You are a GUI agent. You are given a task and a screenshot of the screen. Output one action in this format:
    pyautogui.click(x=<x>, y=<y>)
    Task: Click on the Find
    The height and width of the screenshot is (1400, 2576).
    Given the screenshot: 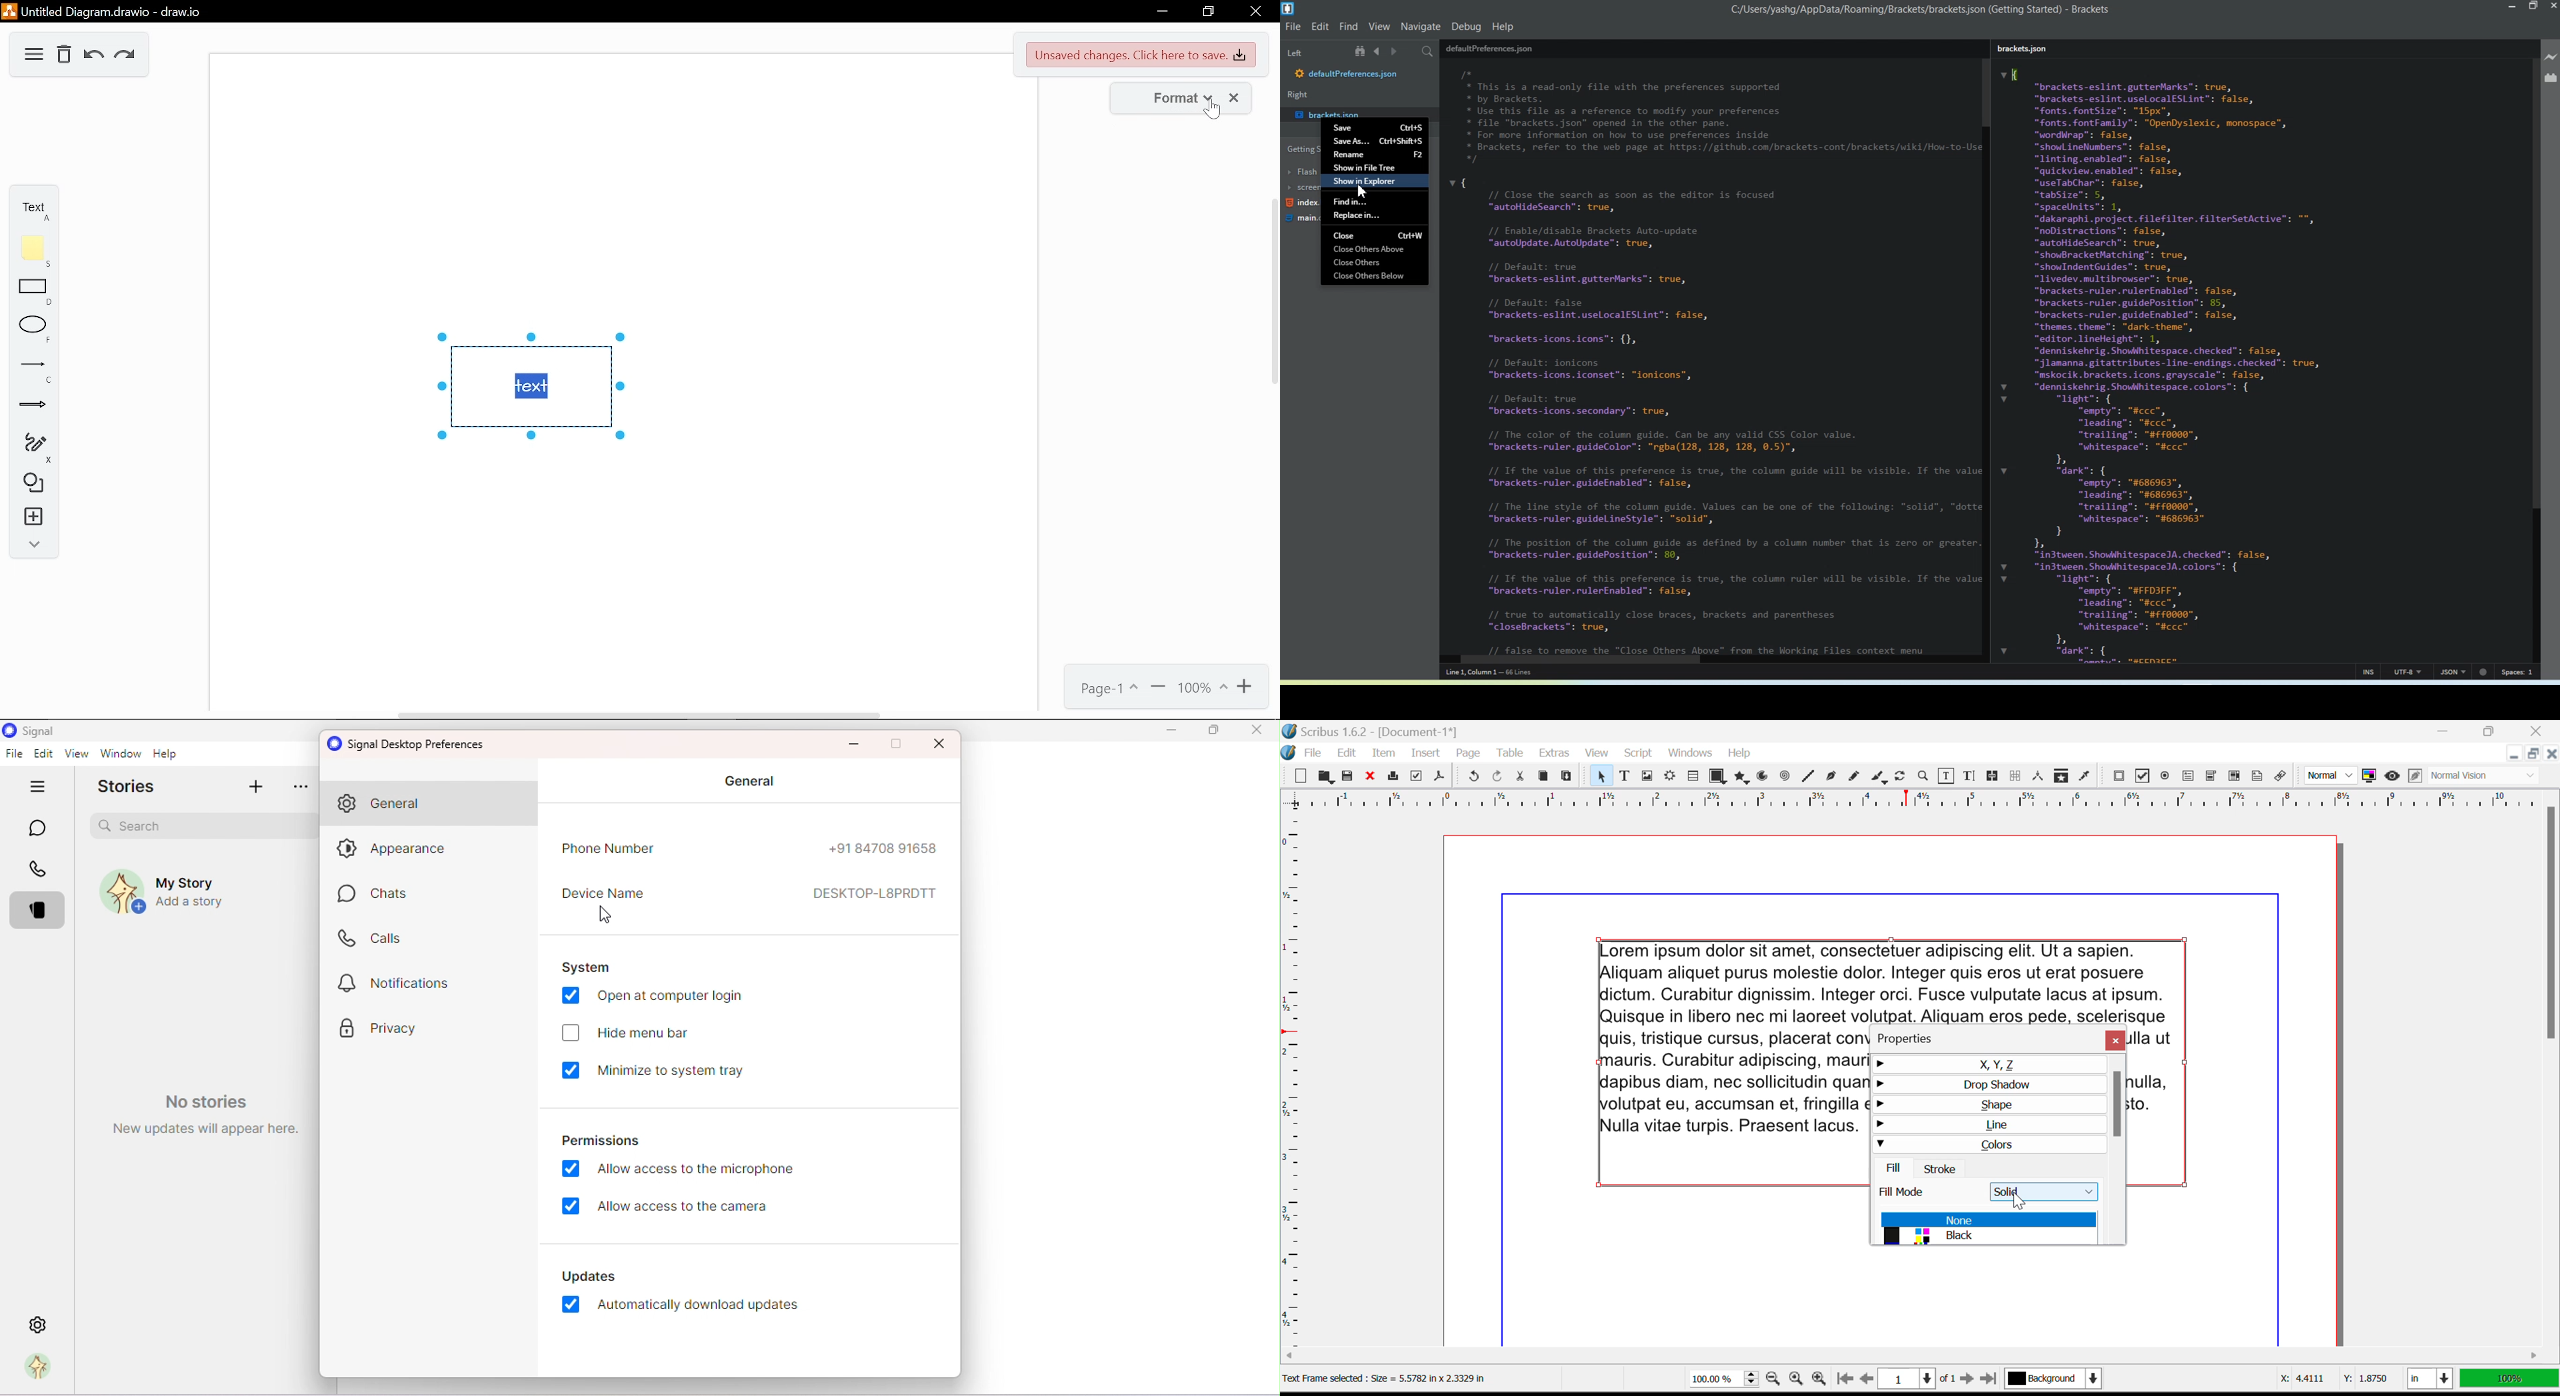 What is the action you would take?
    pyautogui.click(x=1349, y=27)
    